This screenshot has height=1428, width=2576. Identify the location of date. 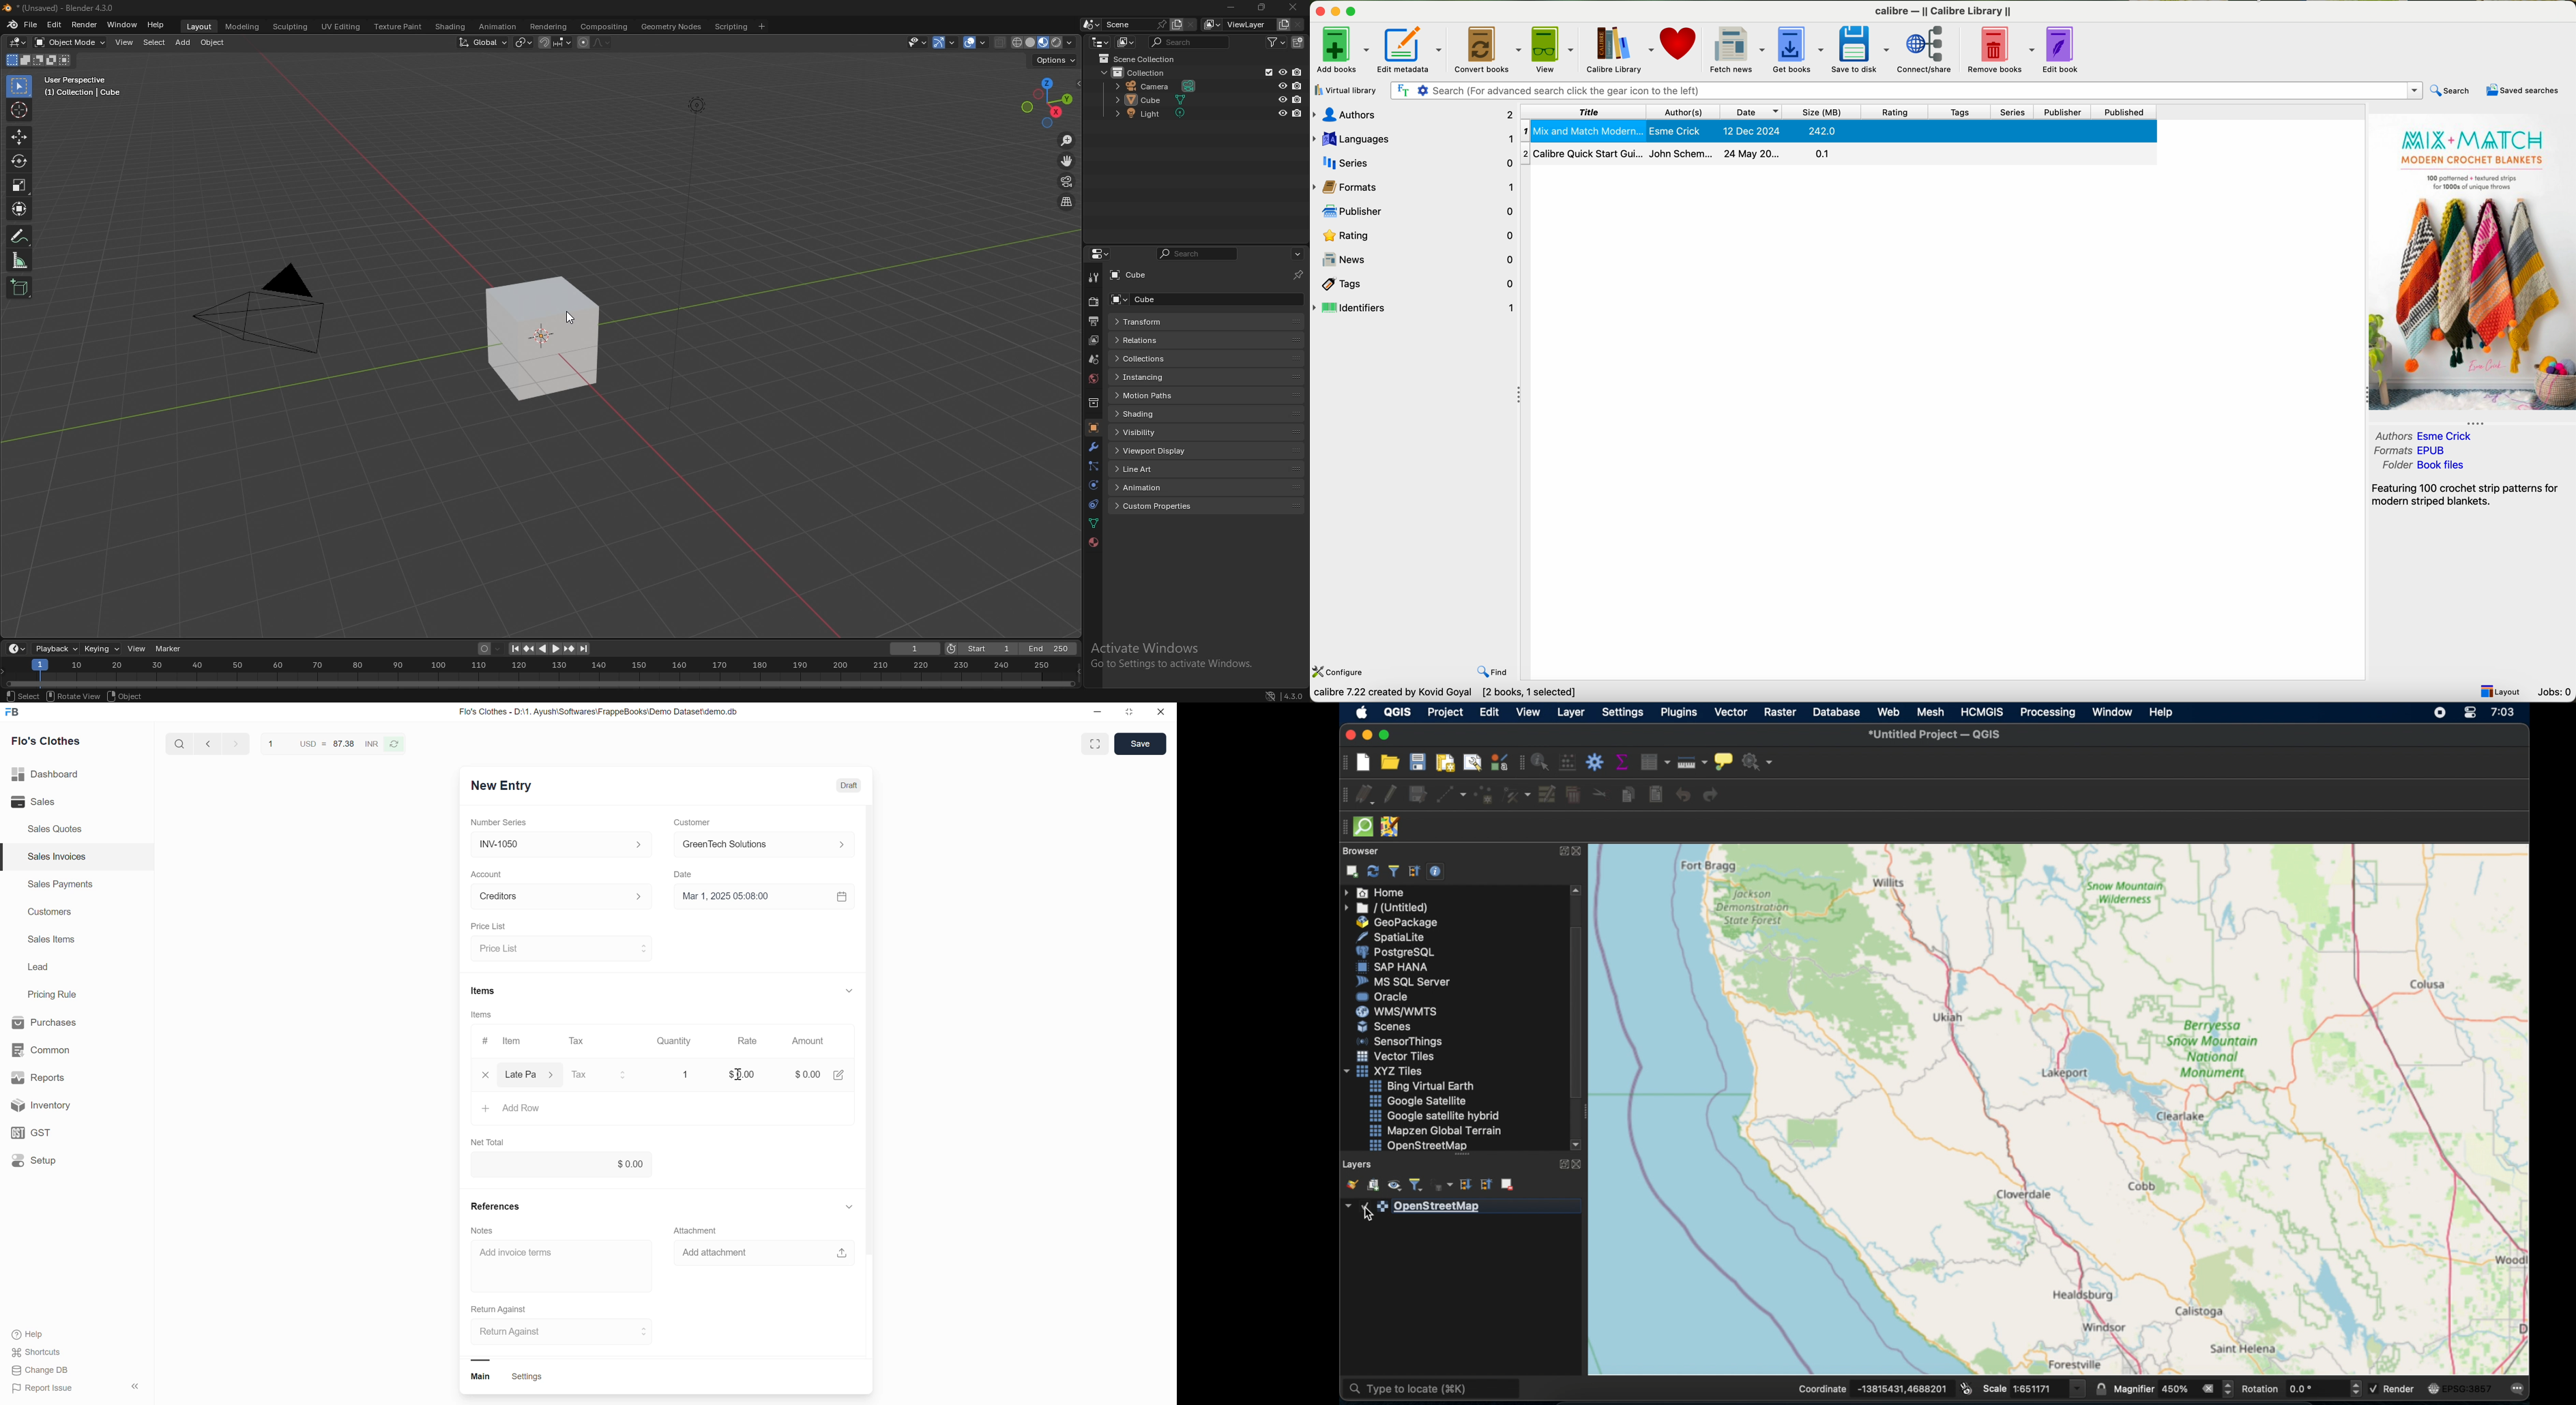
(1752, 112).